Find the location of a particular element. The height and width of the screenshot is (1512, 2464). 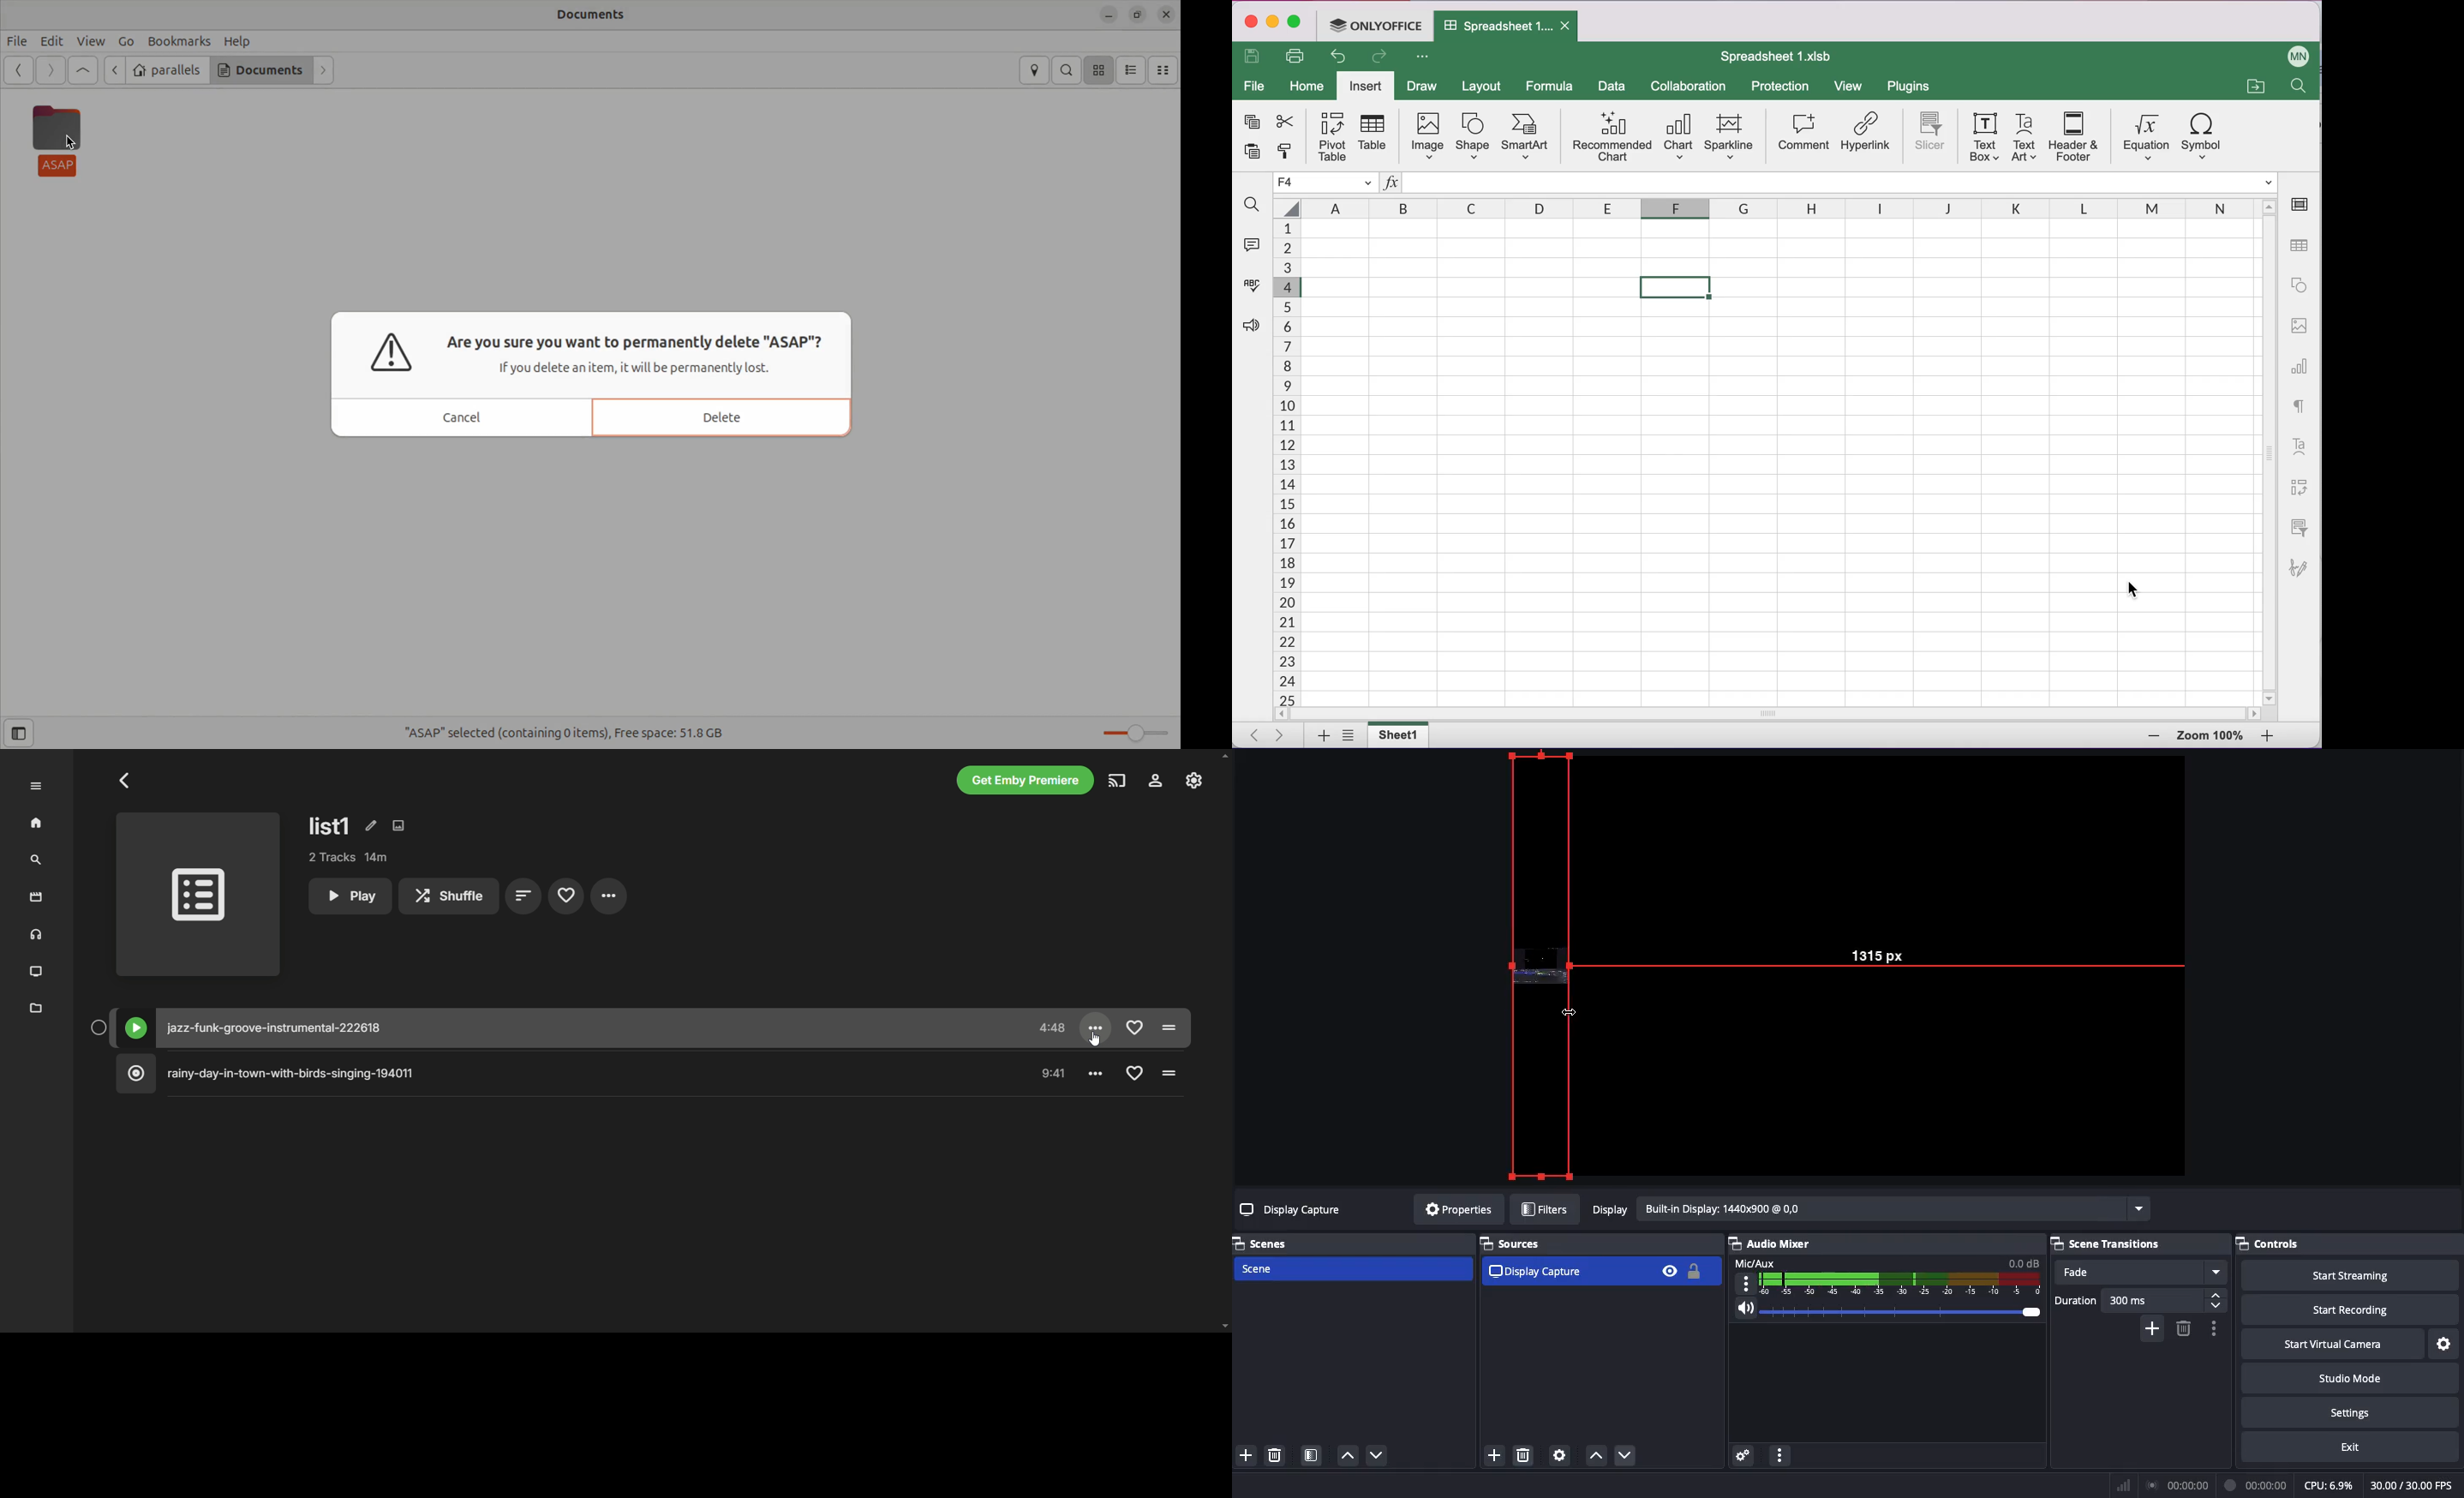

Display capture is located at coordinates (1538, 1271).